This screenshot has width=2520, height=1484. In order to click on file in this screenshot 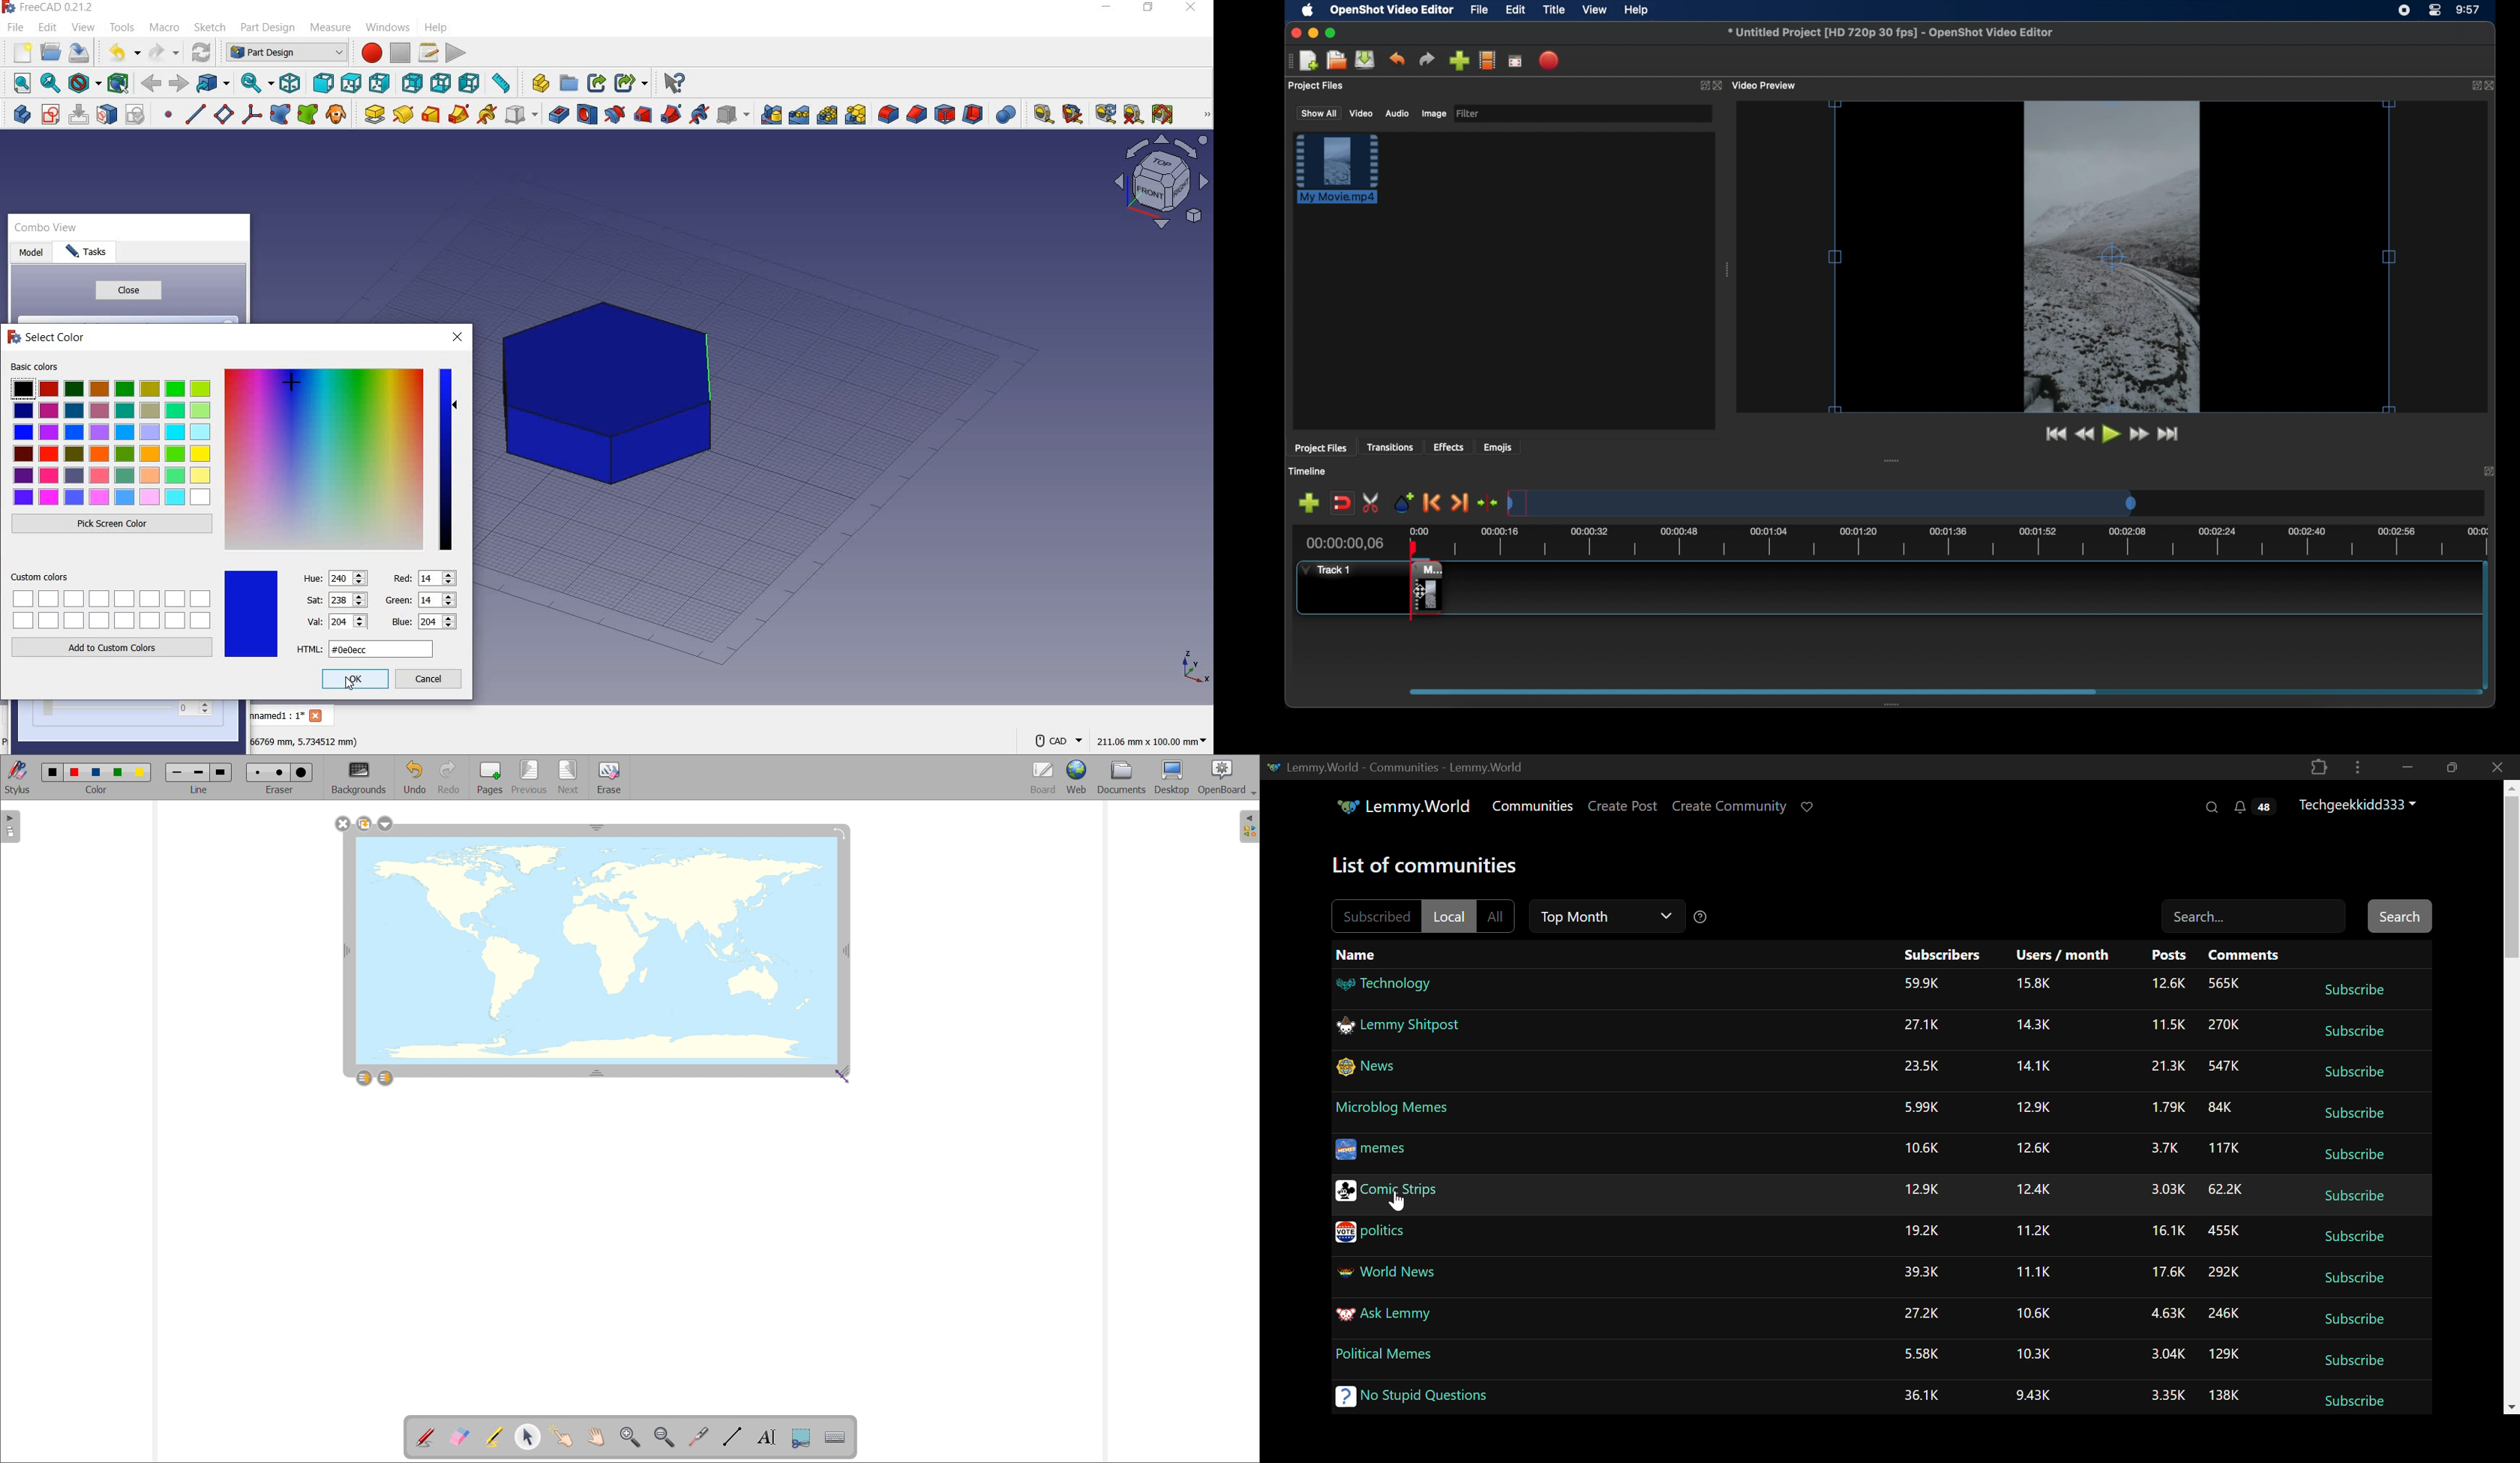, I will do `click(1480, 10)`.